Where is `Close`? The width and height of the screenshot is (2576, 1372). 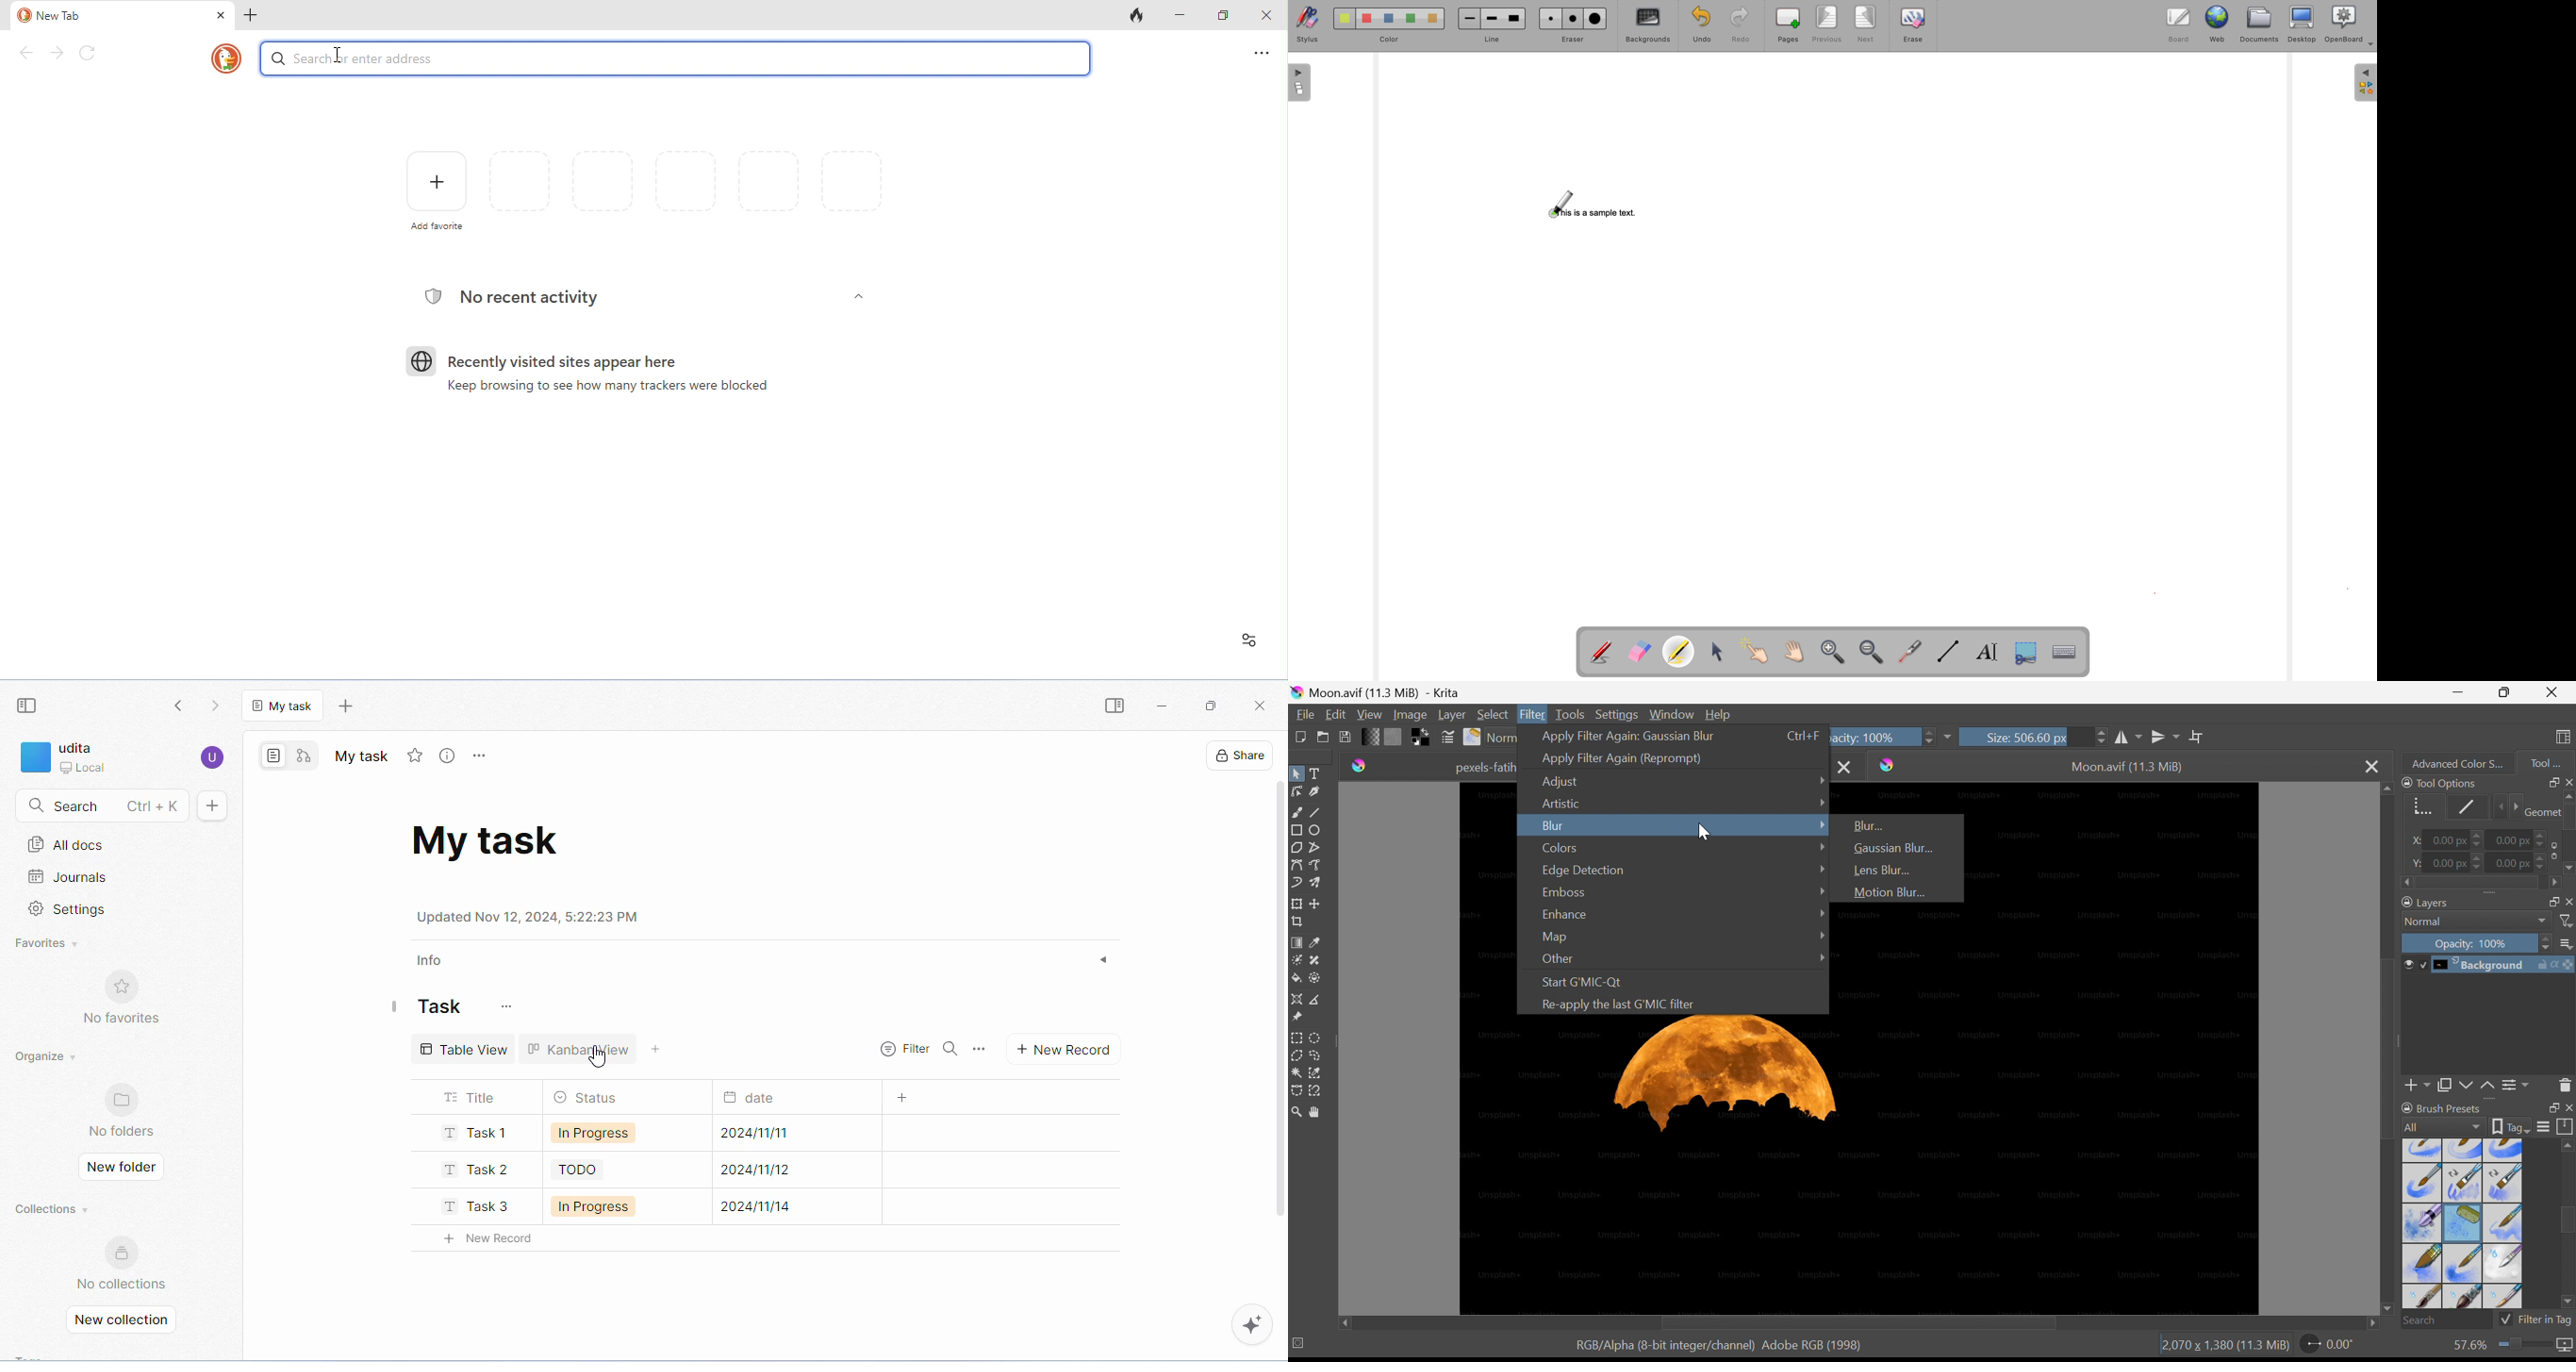 Close is located at coordinates (1845, 768).